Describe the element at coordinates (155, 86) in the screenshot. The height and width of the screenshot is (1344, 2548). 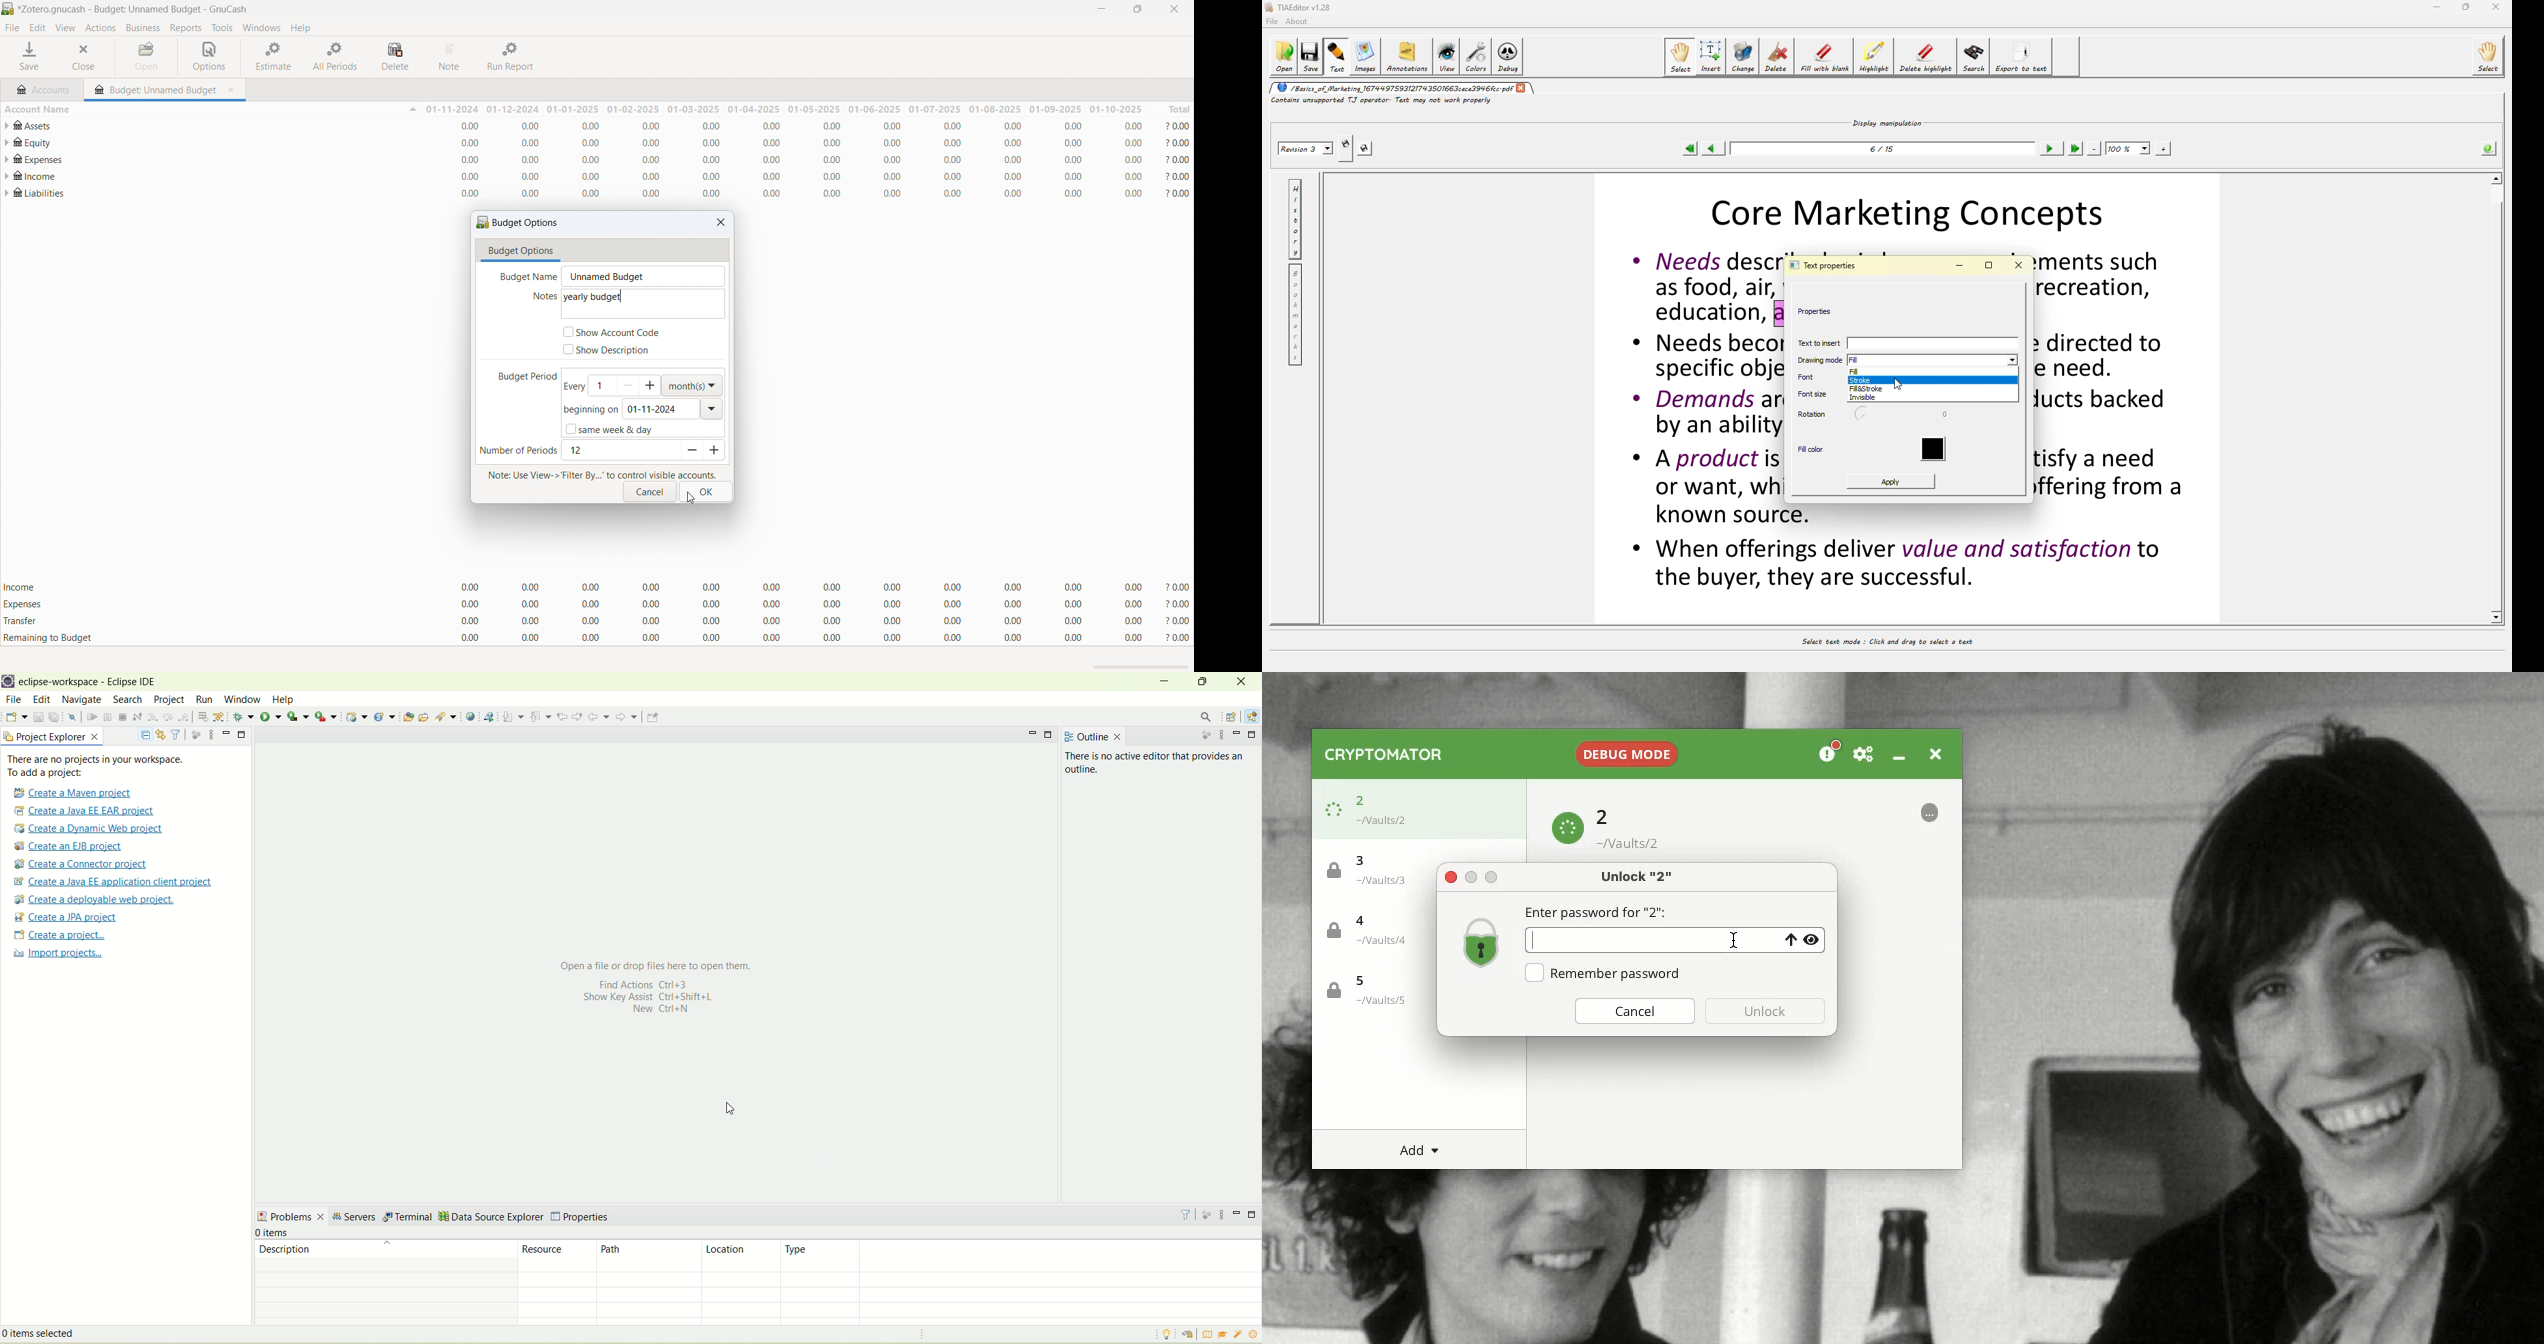
I see `budget tab` at that location.